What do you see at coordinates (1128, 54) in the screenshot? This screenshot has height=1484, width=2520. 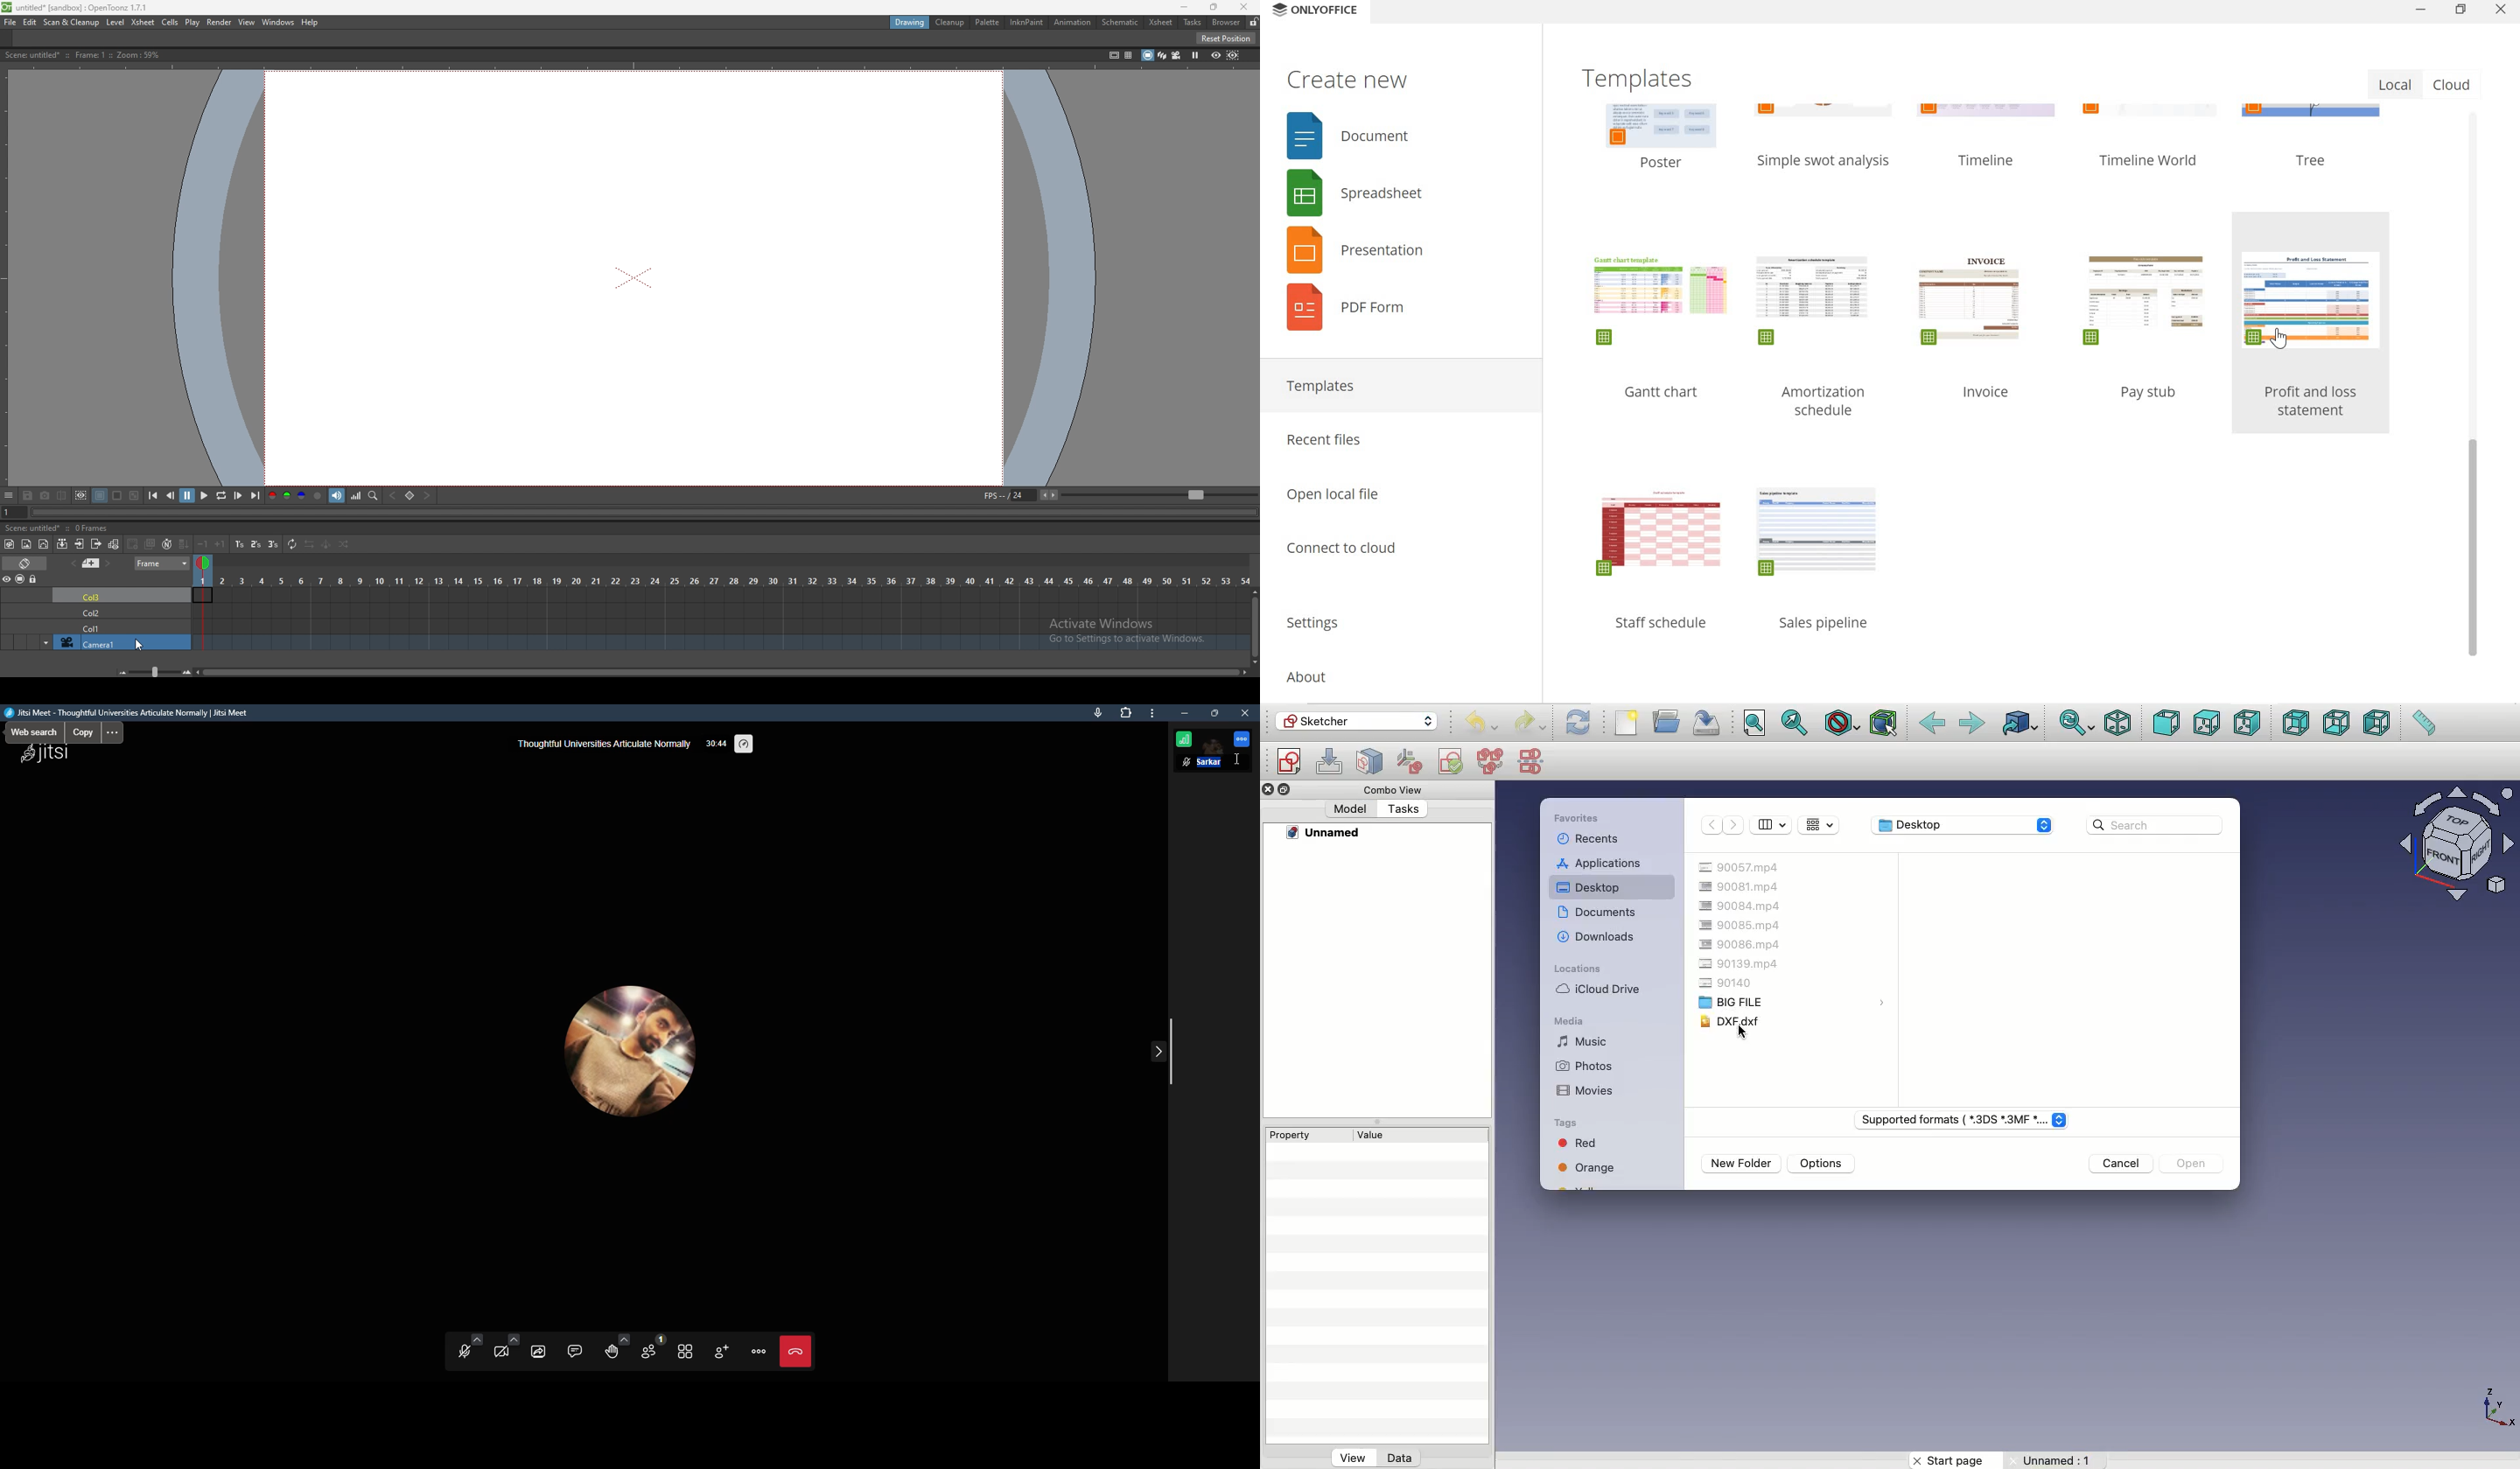 I see `field guide` at bounding box center [1128, 54].